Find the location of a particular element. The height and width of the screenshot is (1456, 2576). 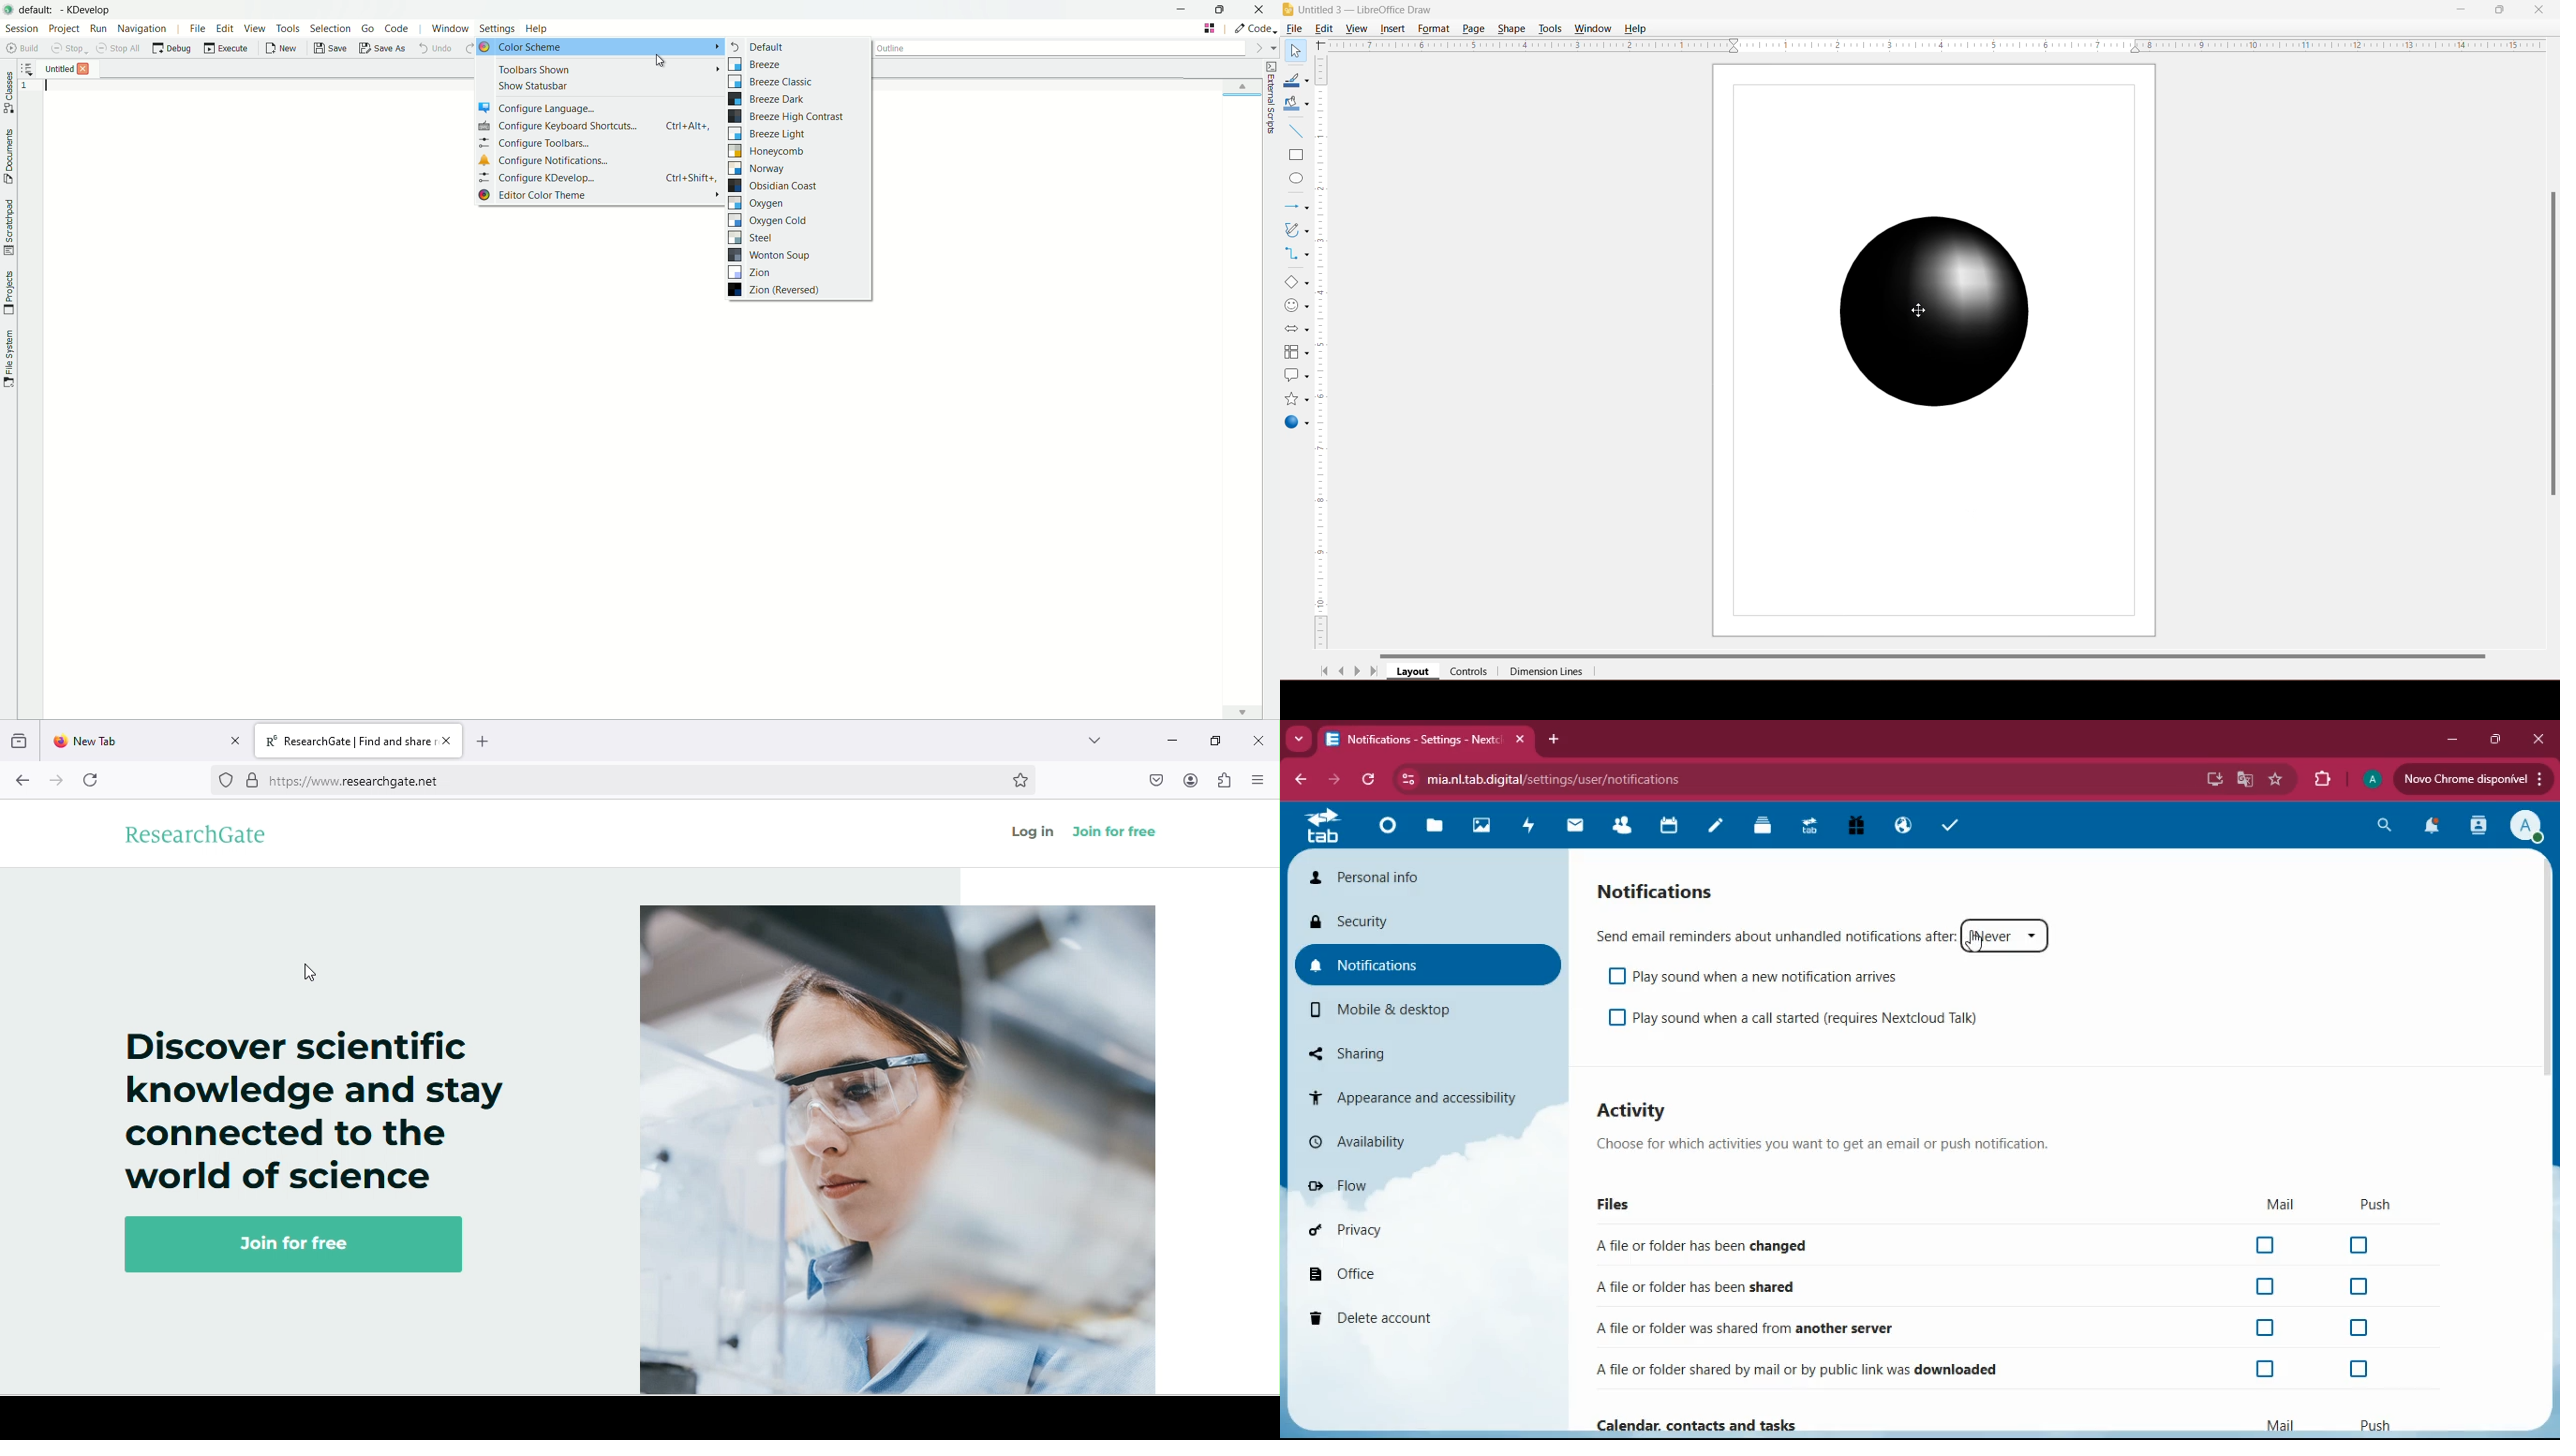

off is located at coordinates (1614, 976).